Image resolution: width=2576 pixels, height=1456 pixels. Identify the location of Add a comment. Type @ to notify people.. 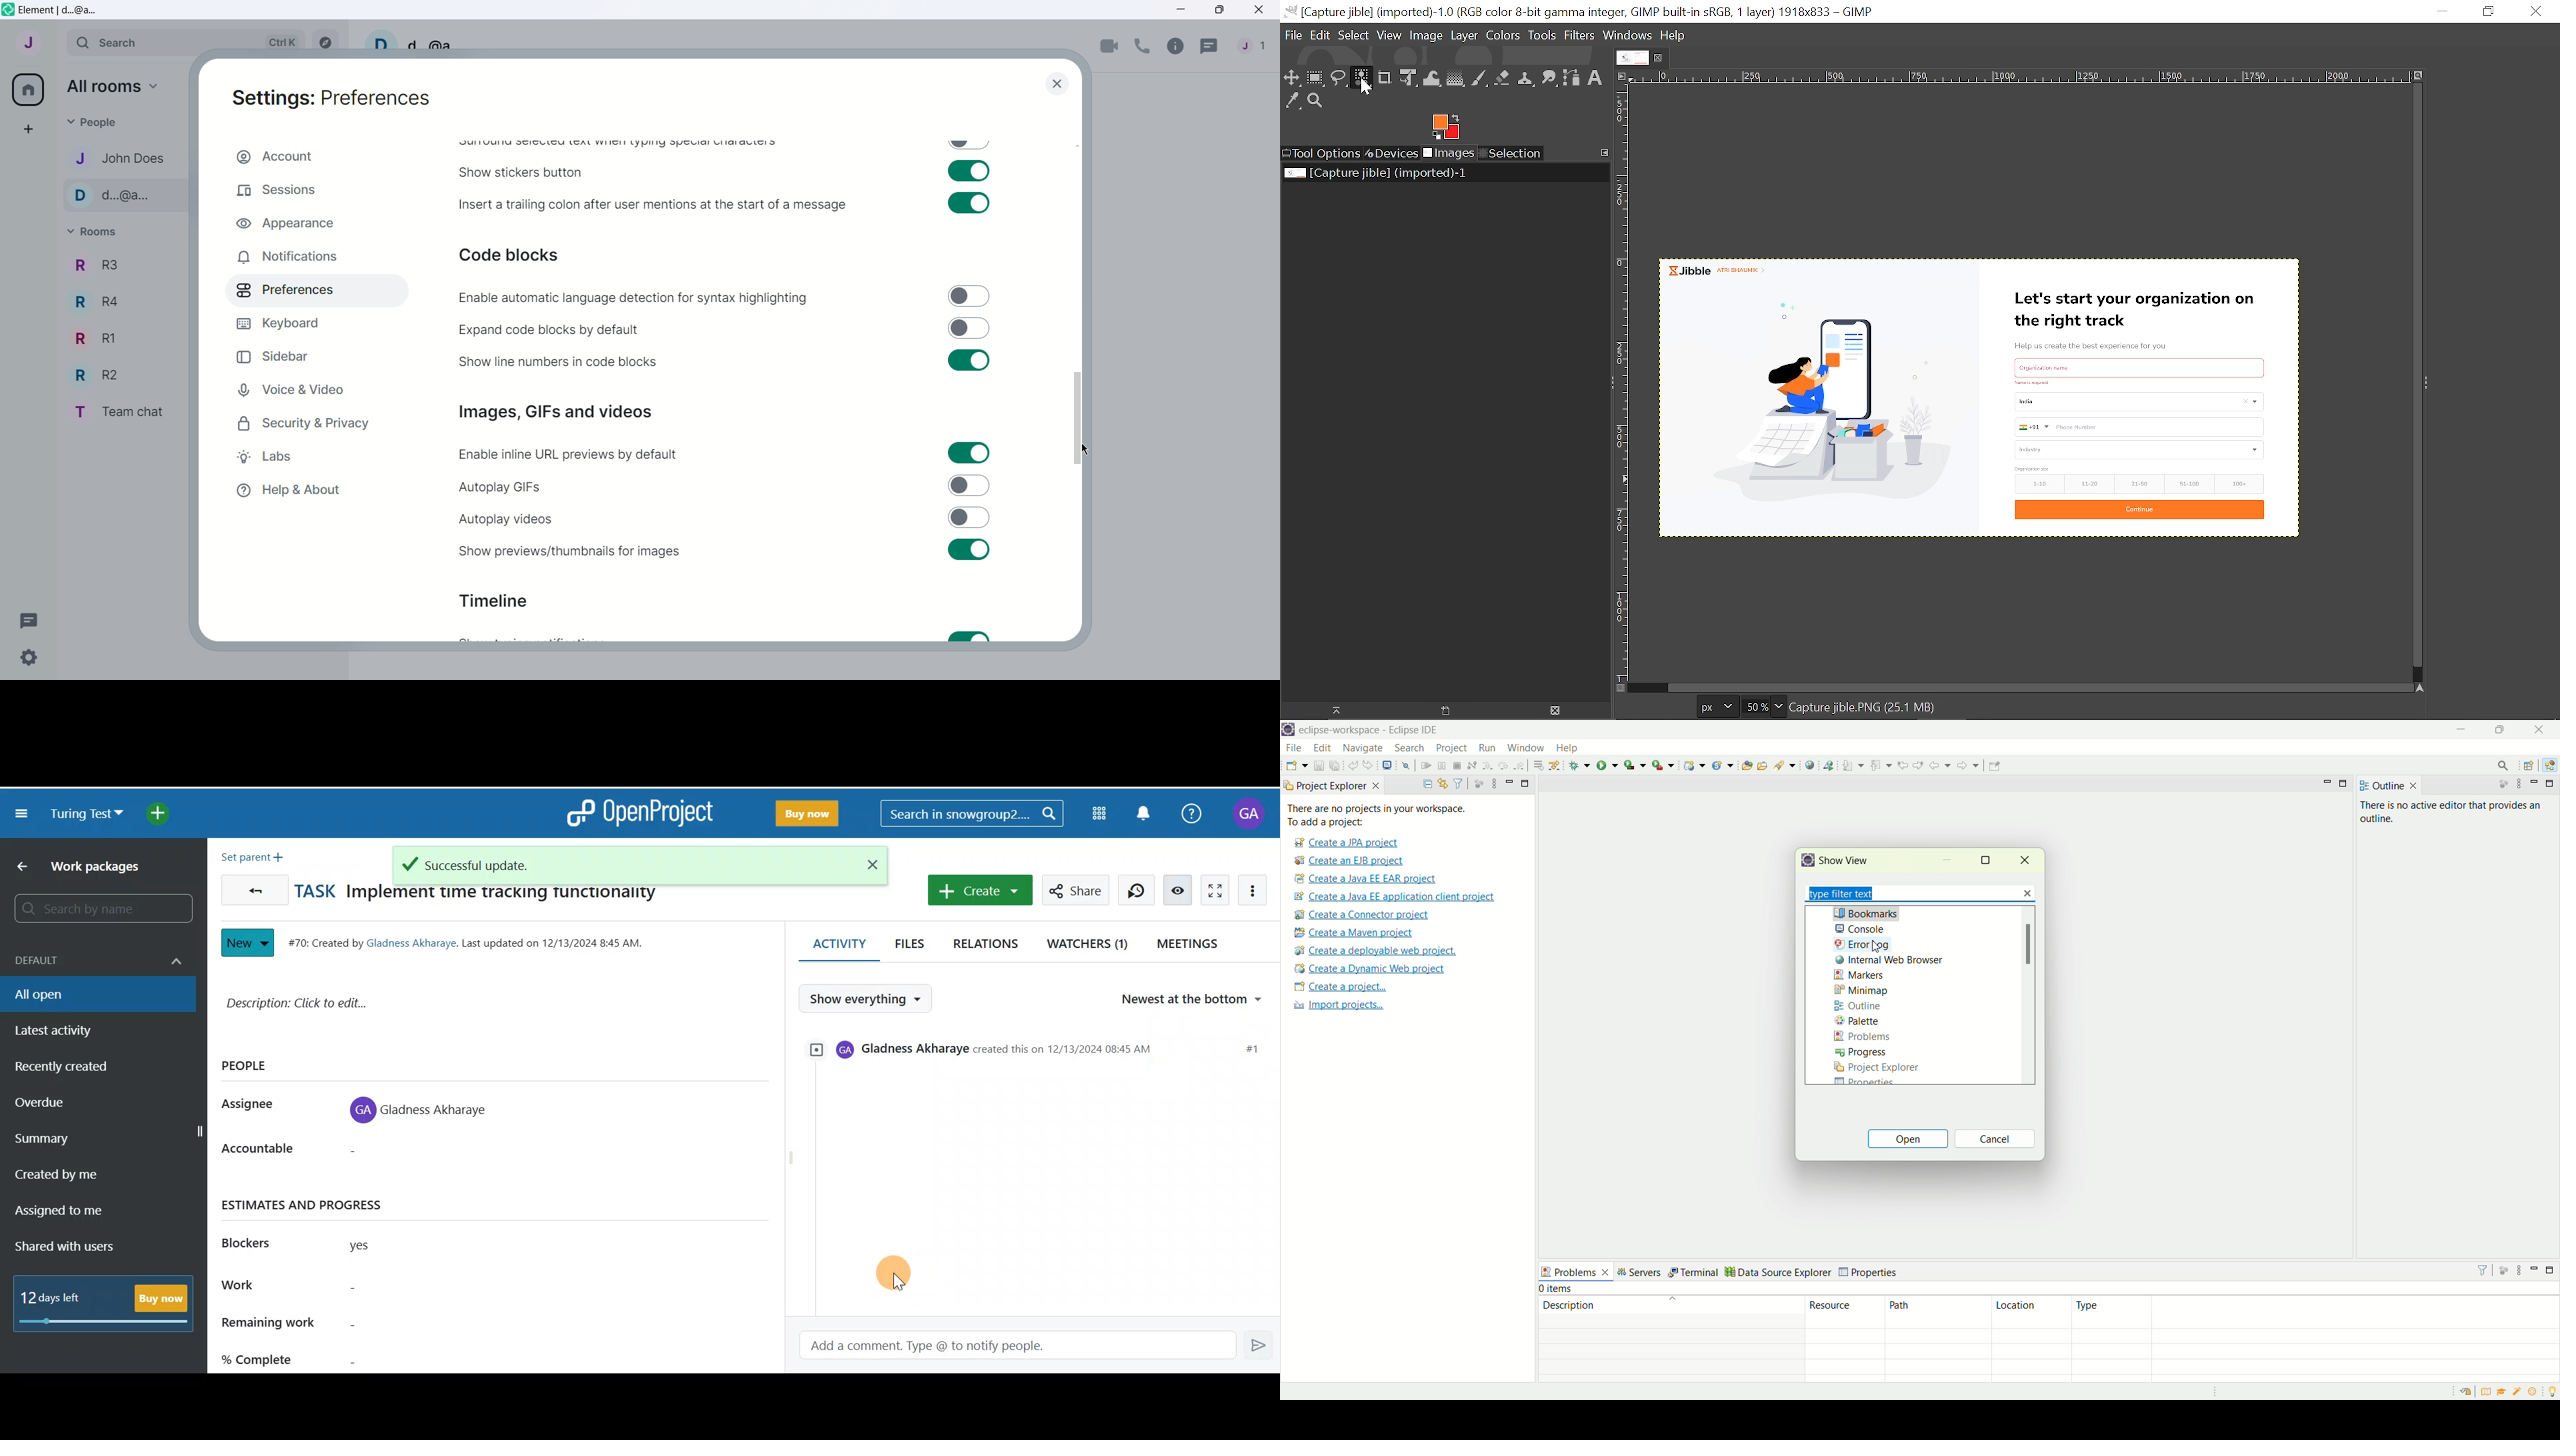
(1009, 1346).